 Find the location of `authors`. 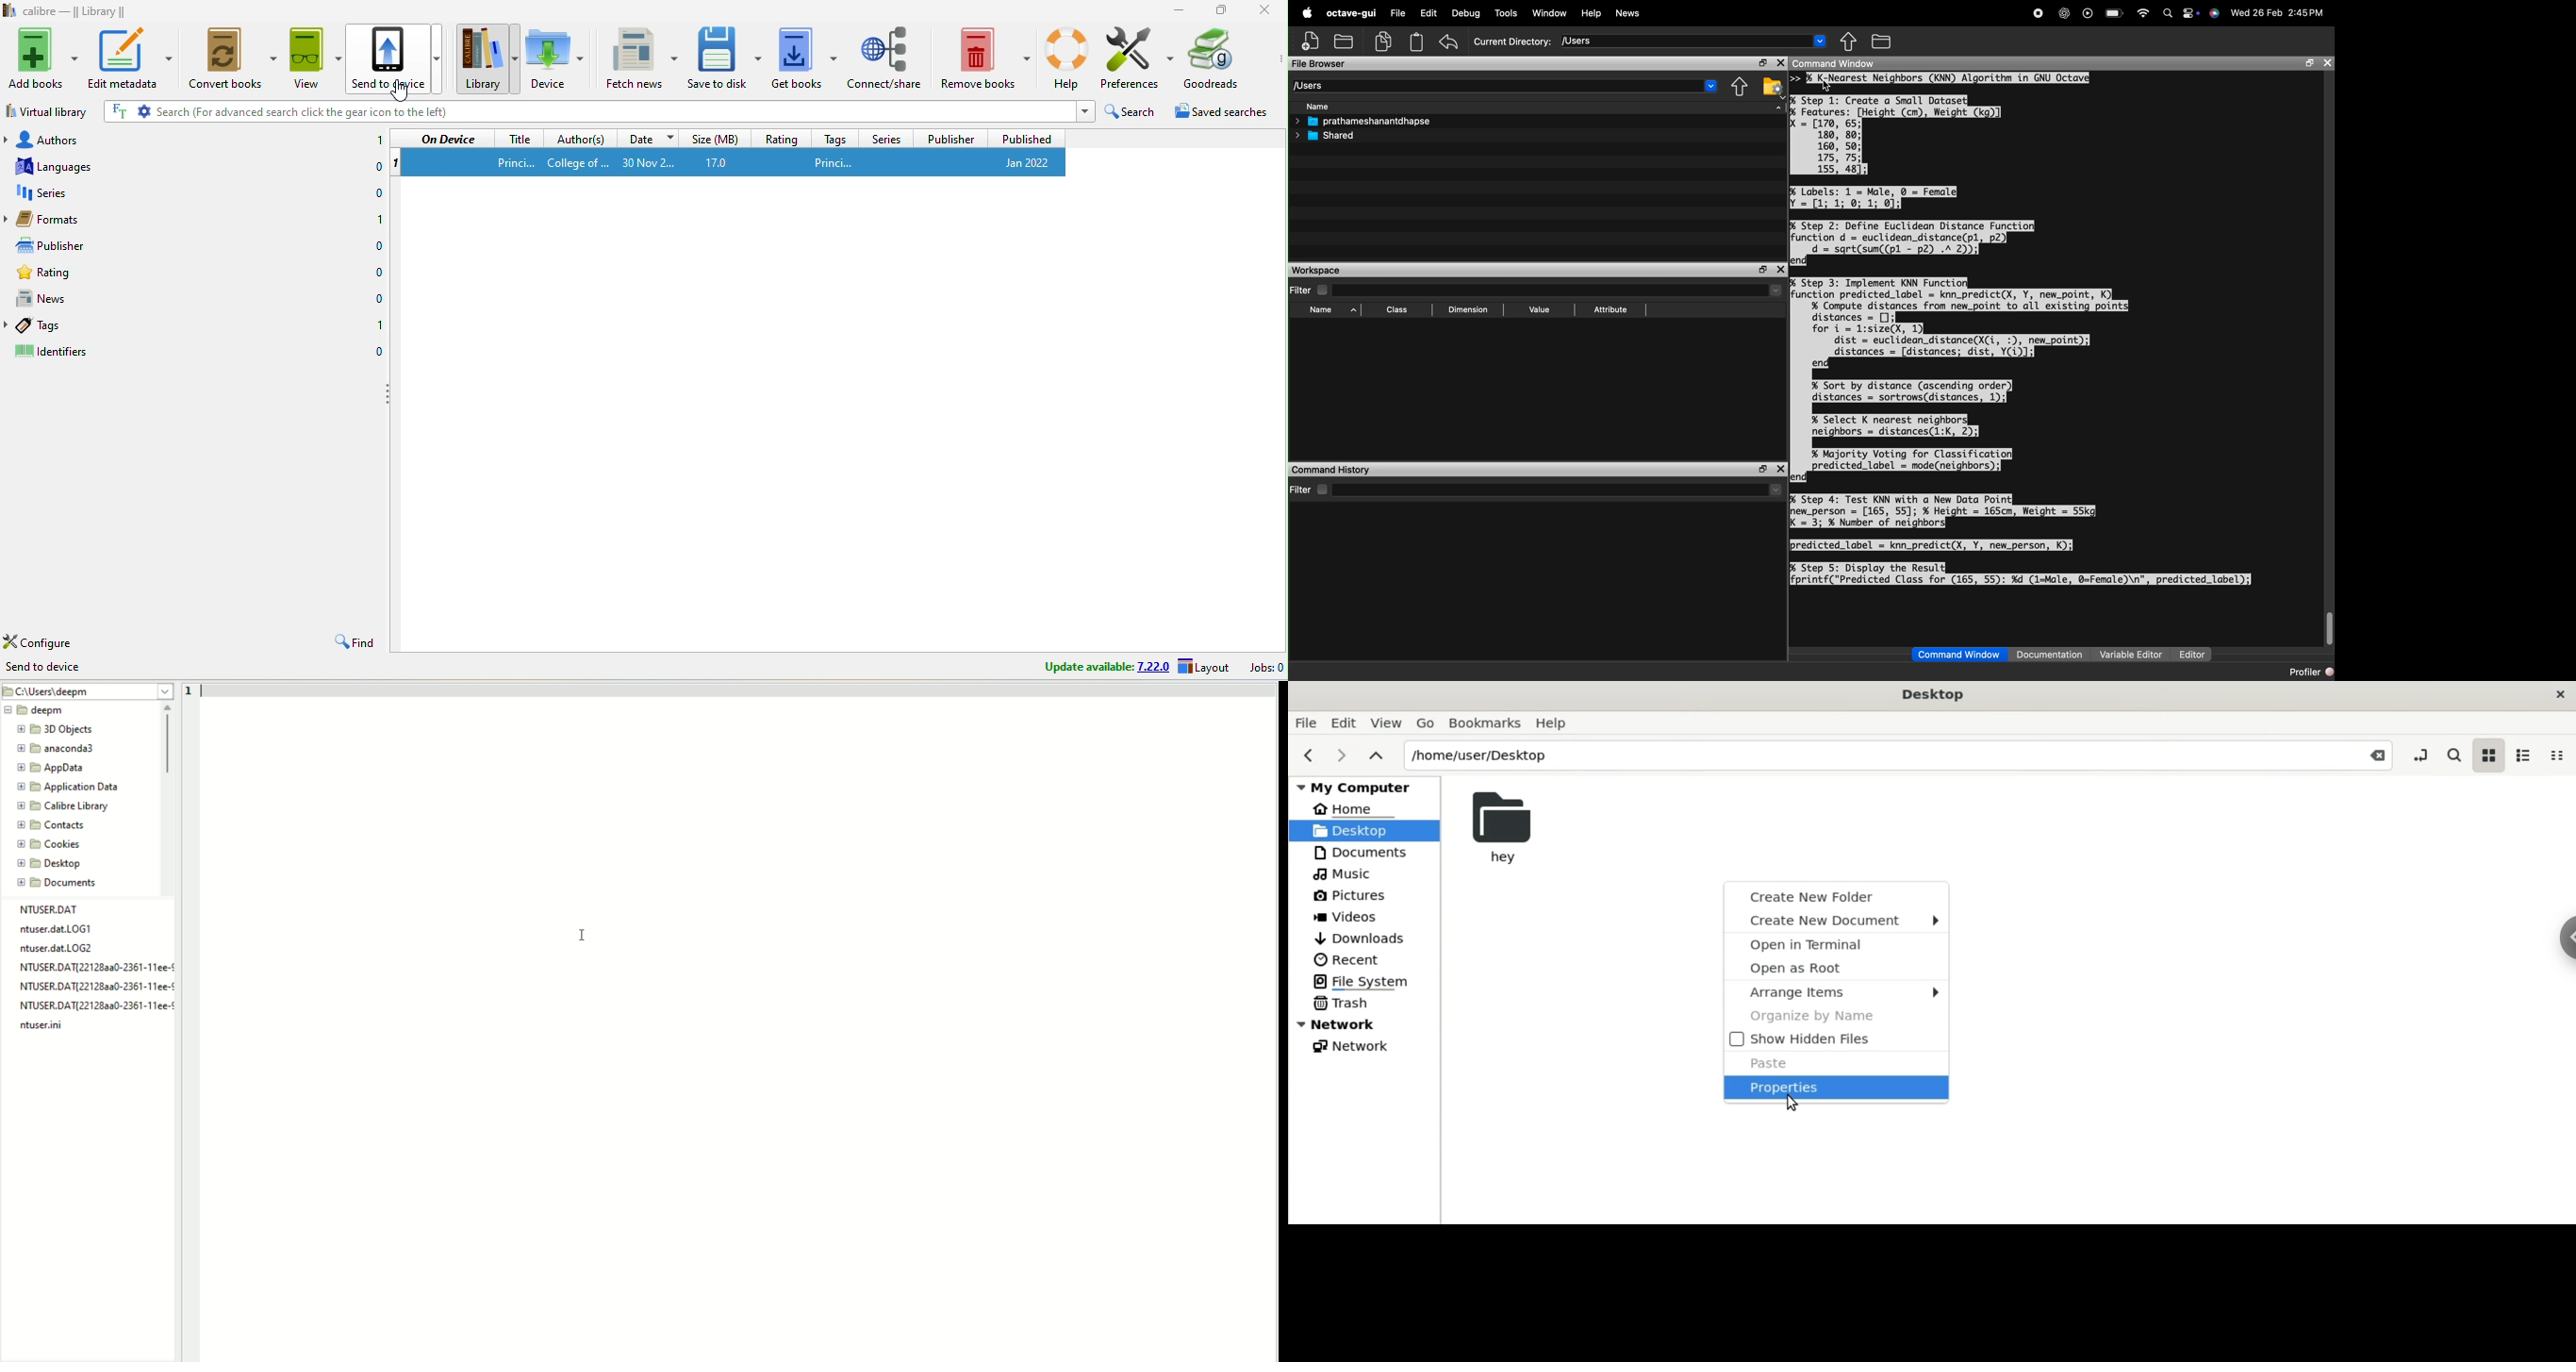

authors is located at coordinates (581, 140).